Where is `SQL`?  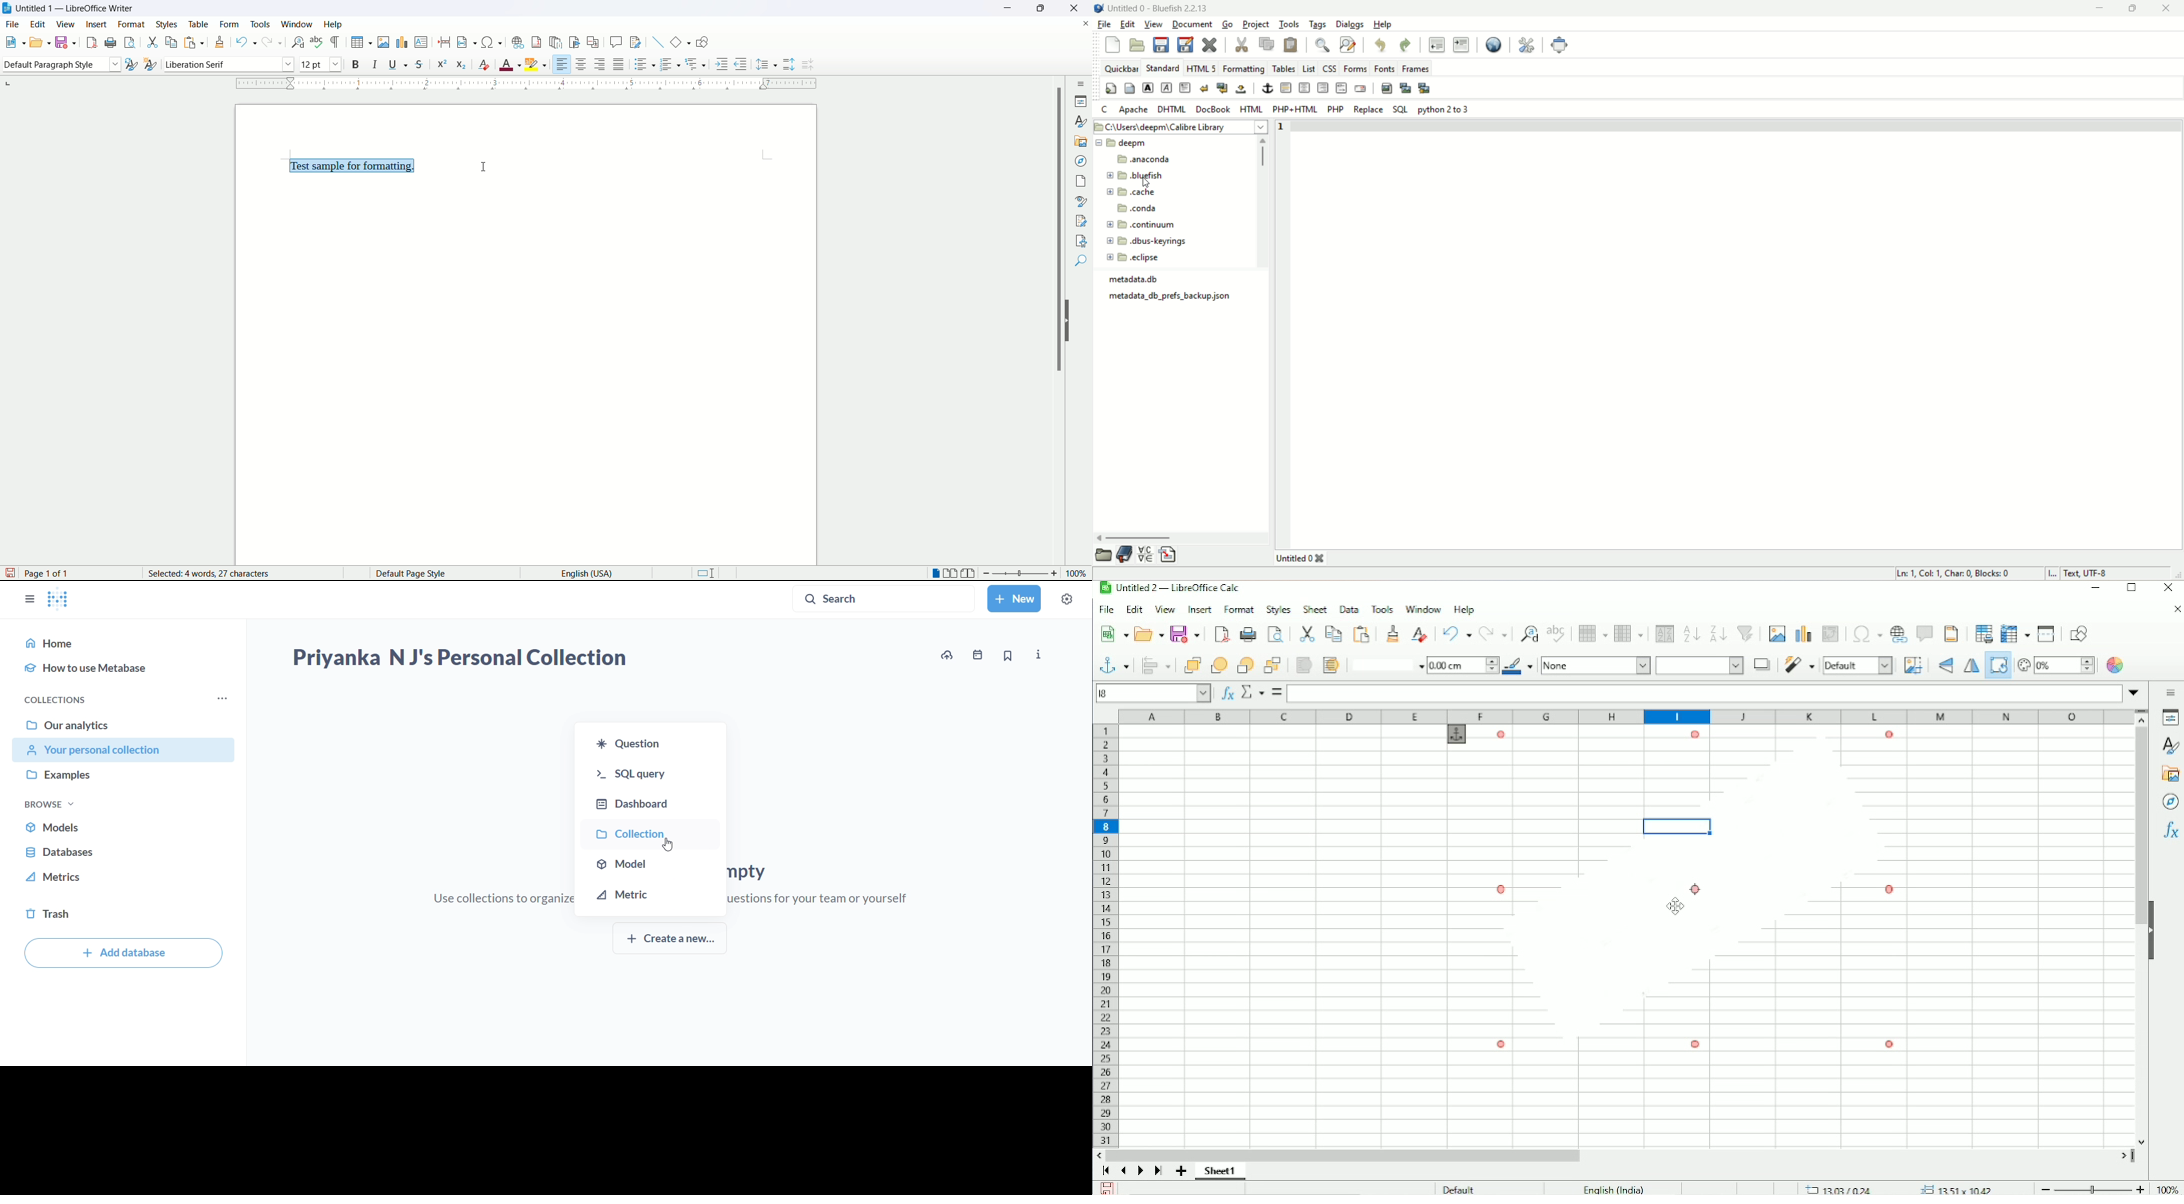
SQL is located at coordinates (1400, 109).